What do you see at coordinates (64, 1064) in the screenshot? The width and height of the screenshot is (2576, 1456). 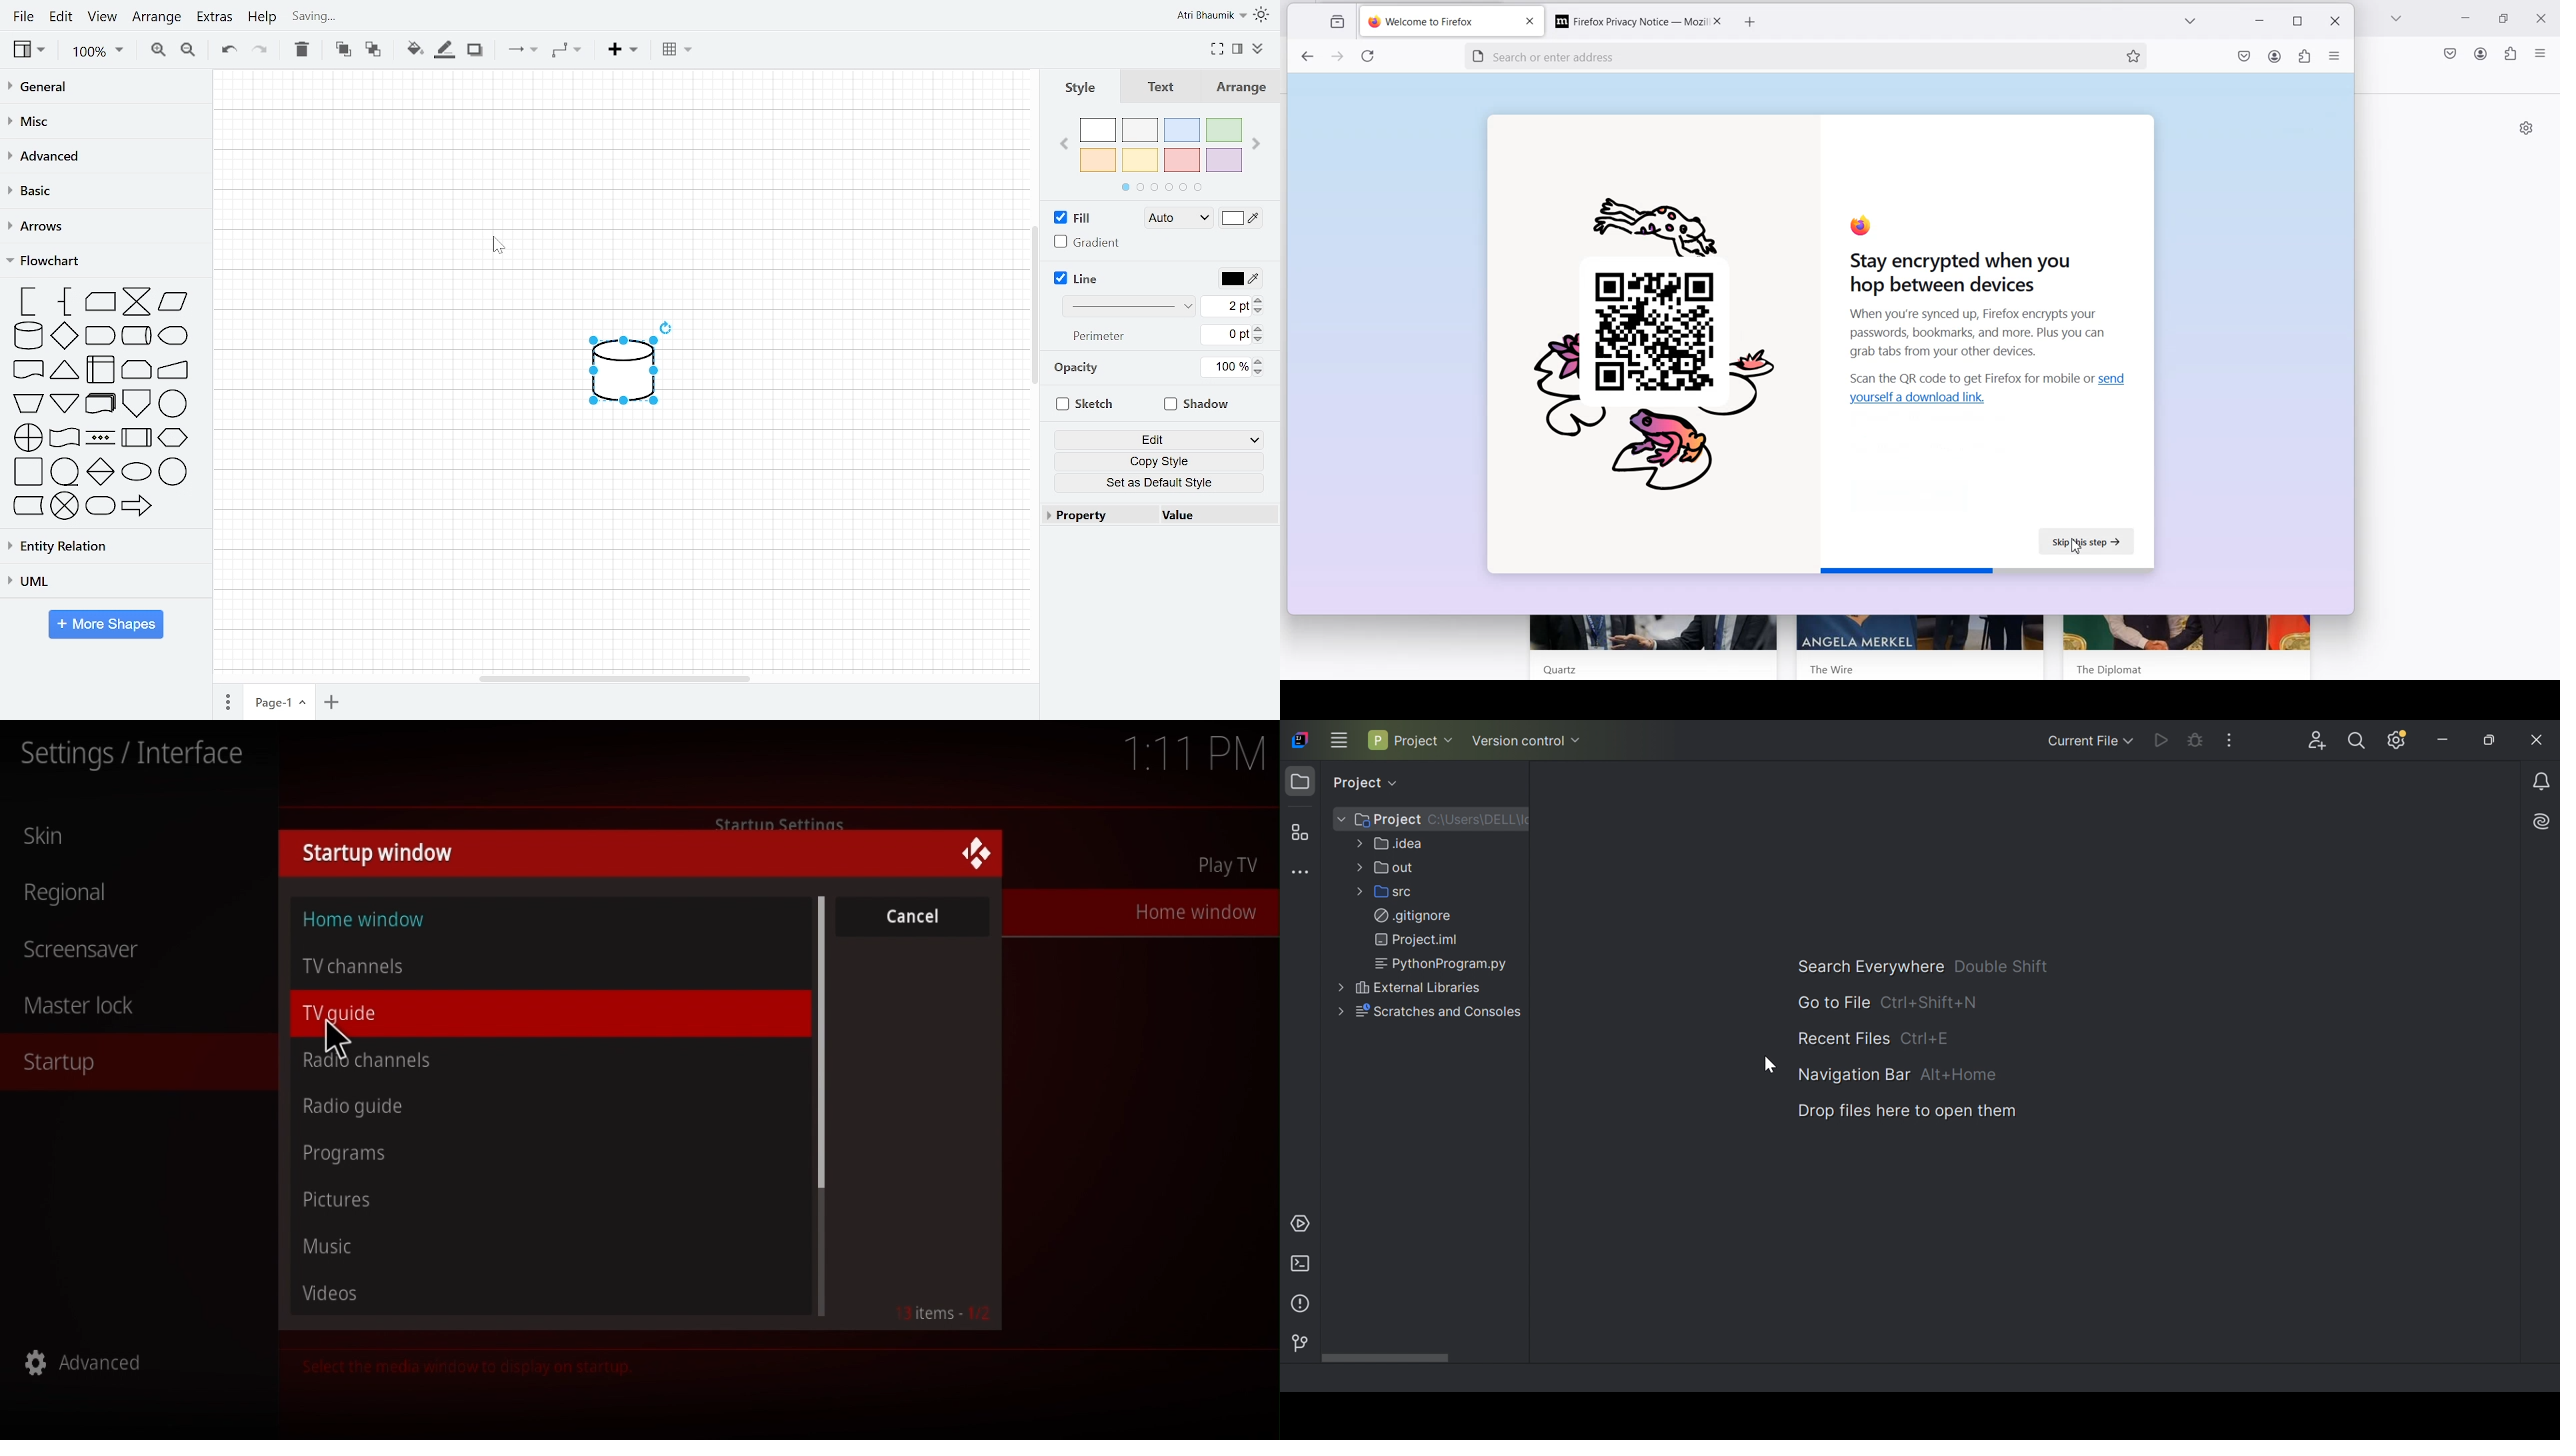 I see `startup` at bounding box center [64, 1064].